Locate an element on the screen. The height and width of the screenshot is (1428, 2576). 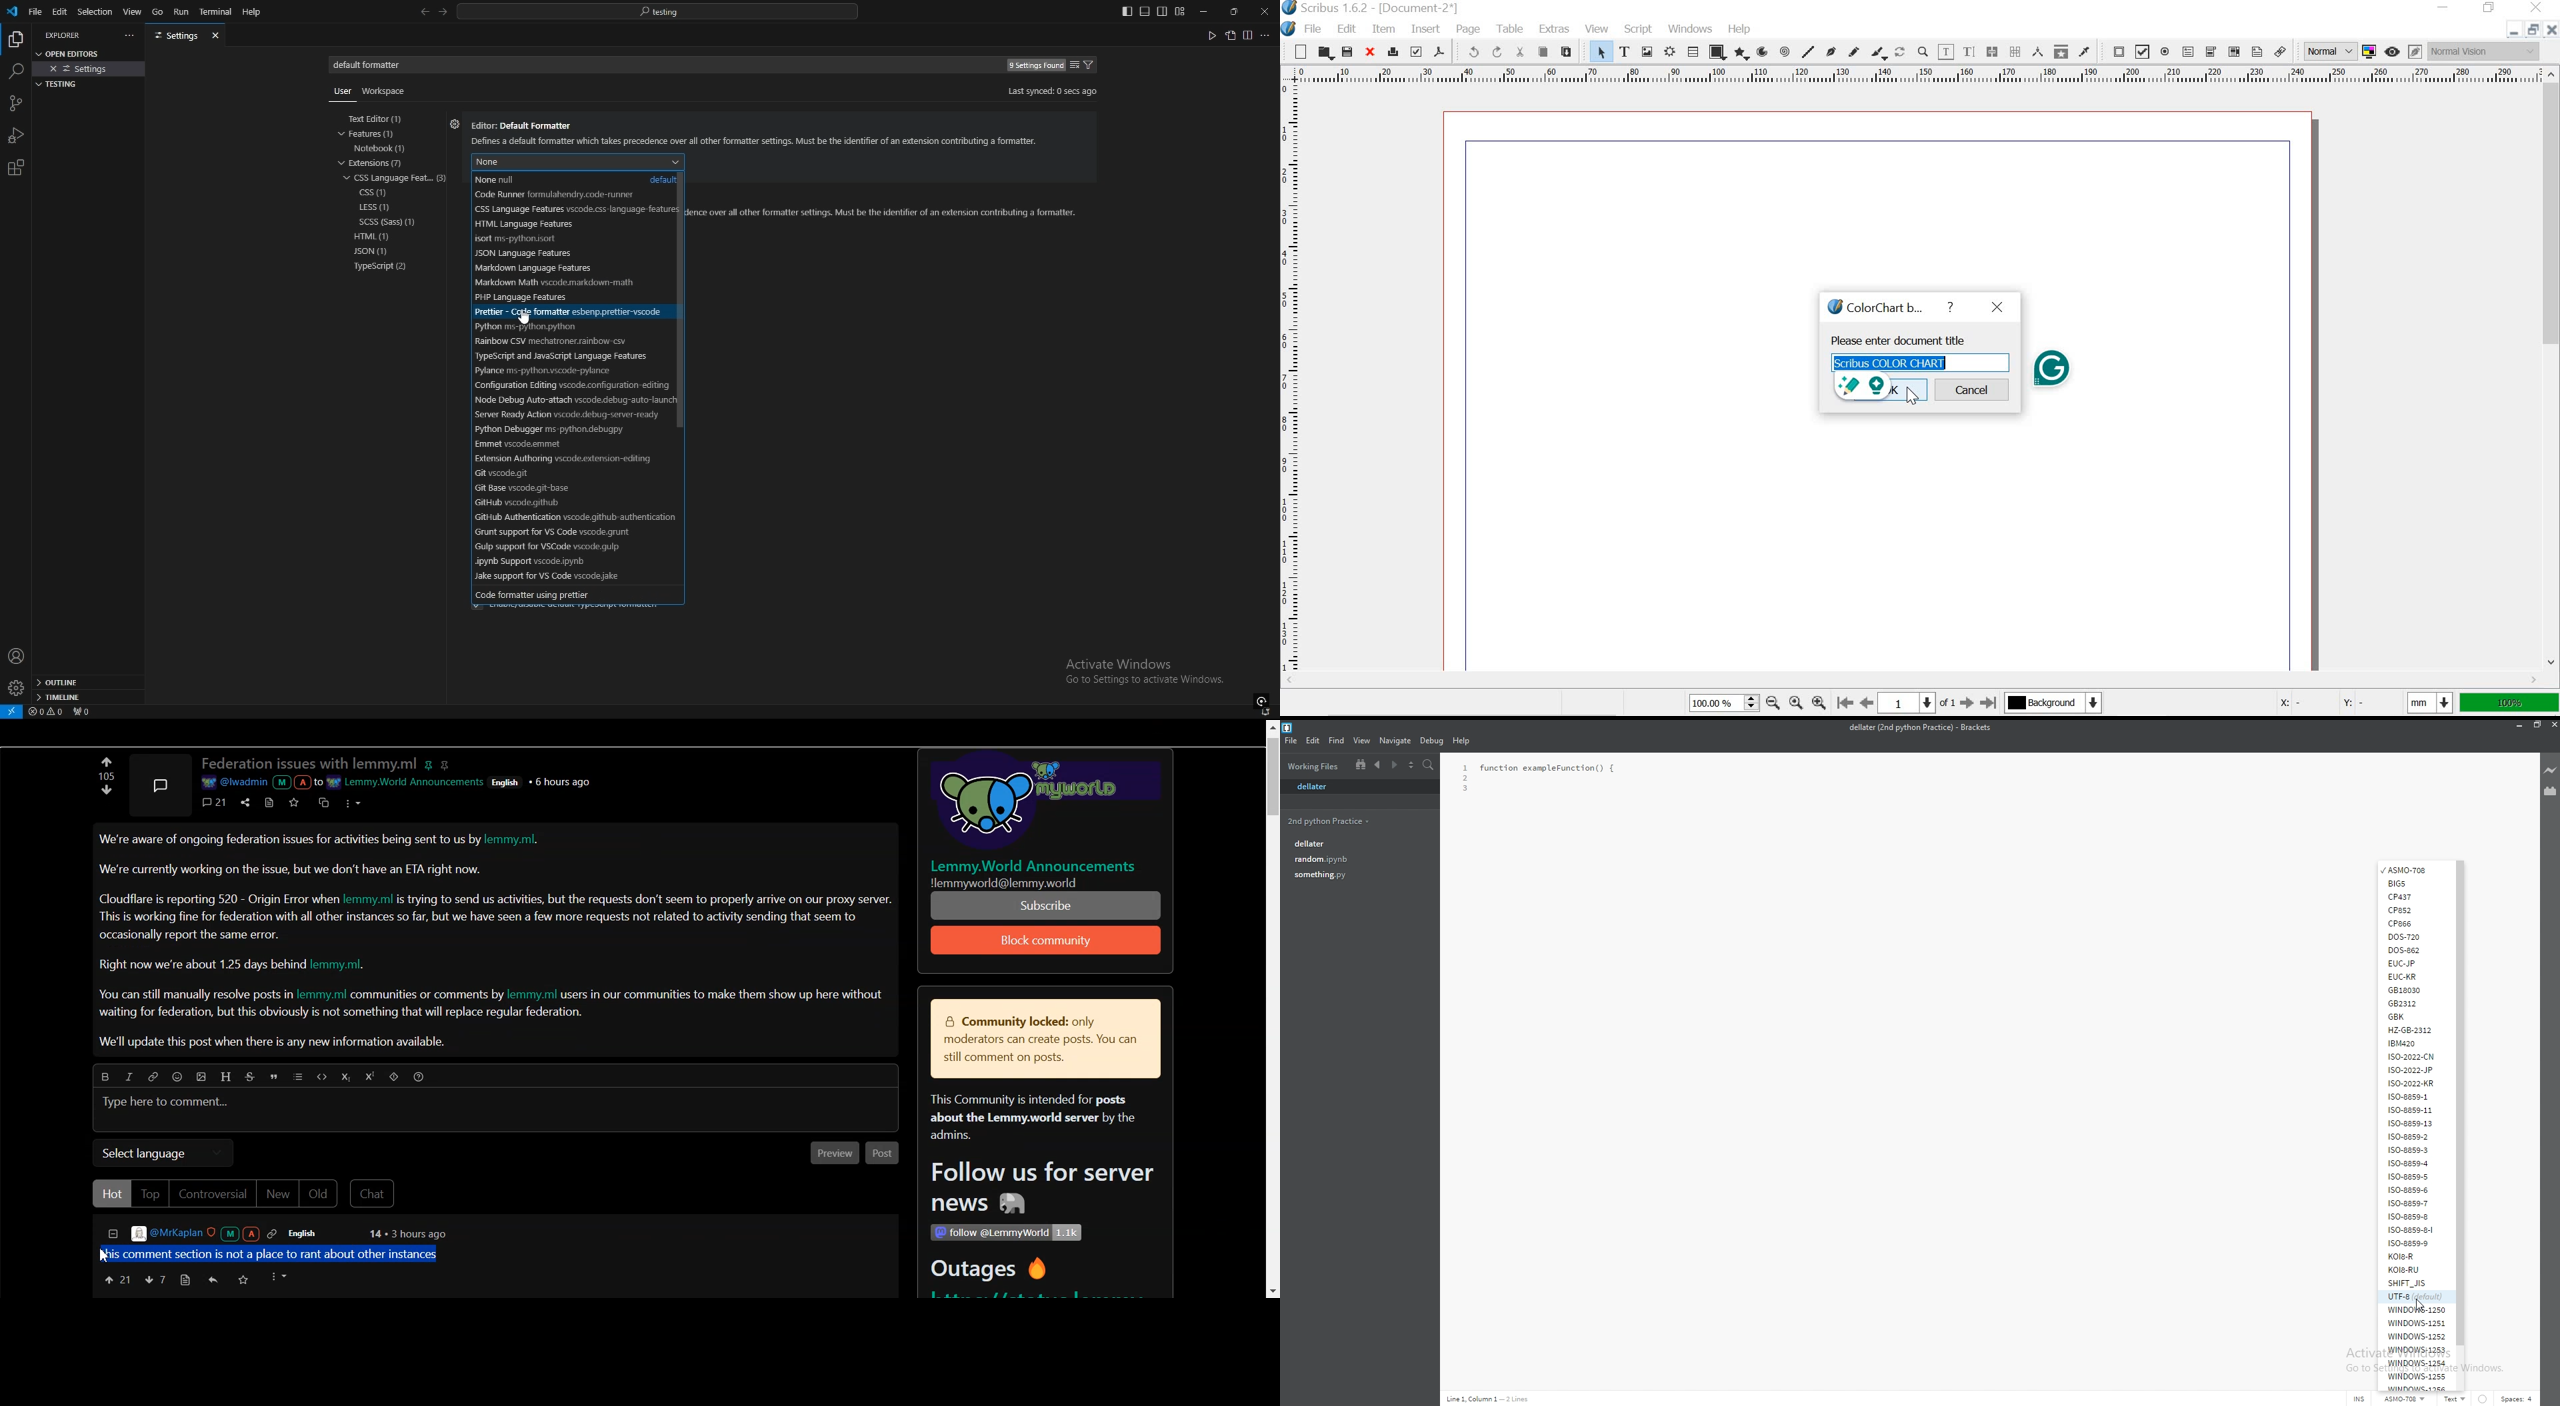
utf-8 (default) is located at coordinates (2414, 1297).